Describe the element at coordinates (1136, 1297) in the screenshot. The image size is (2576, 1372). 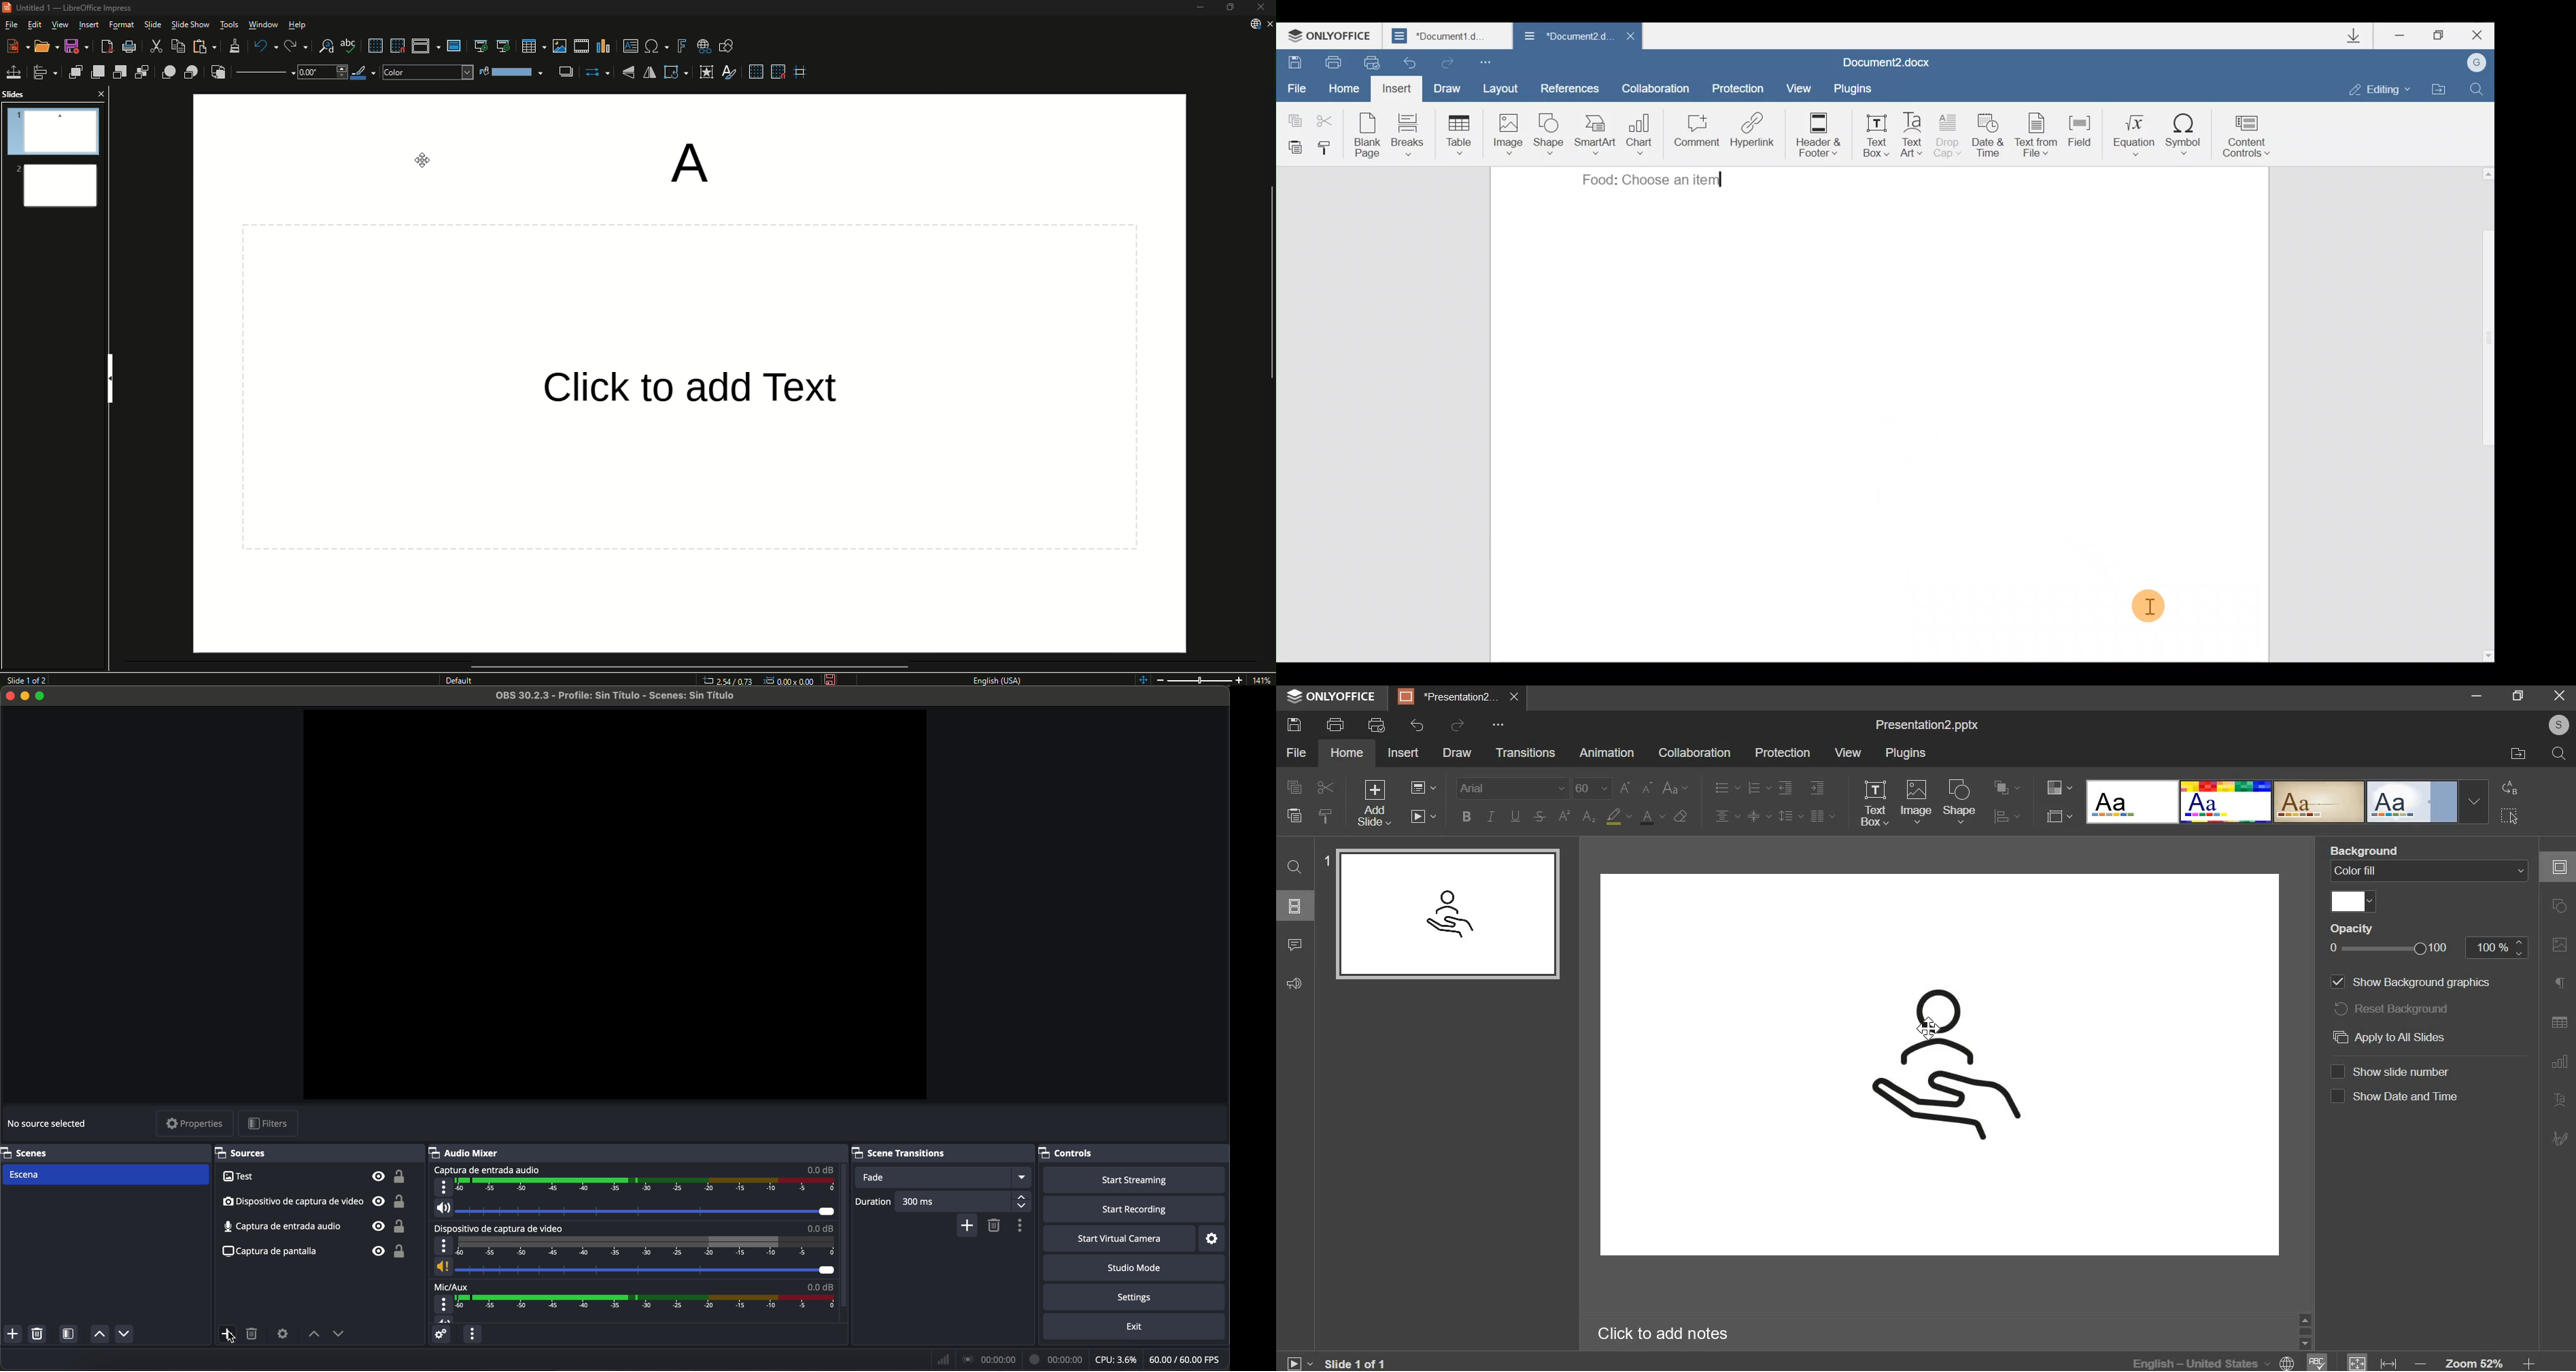
I see `settings` at that location.